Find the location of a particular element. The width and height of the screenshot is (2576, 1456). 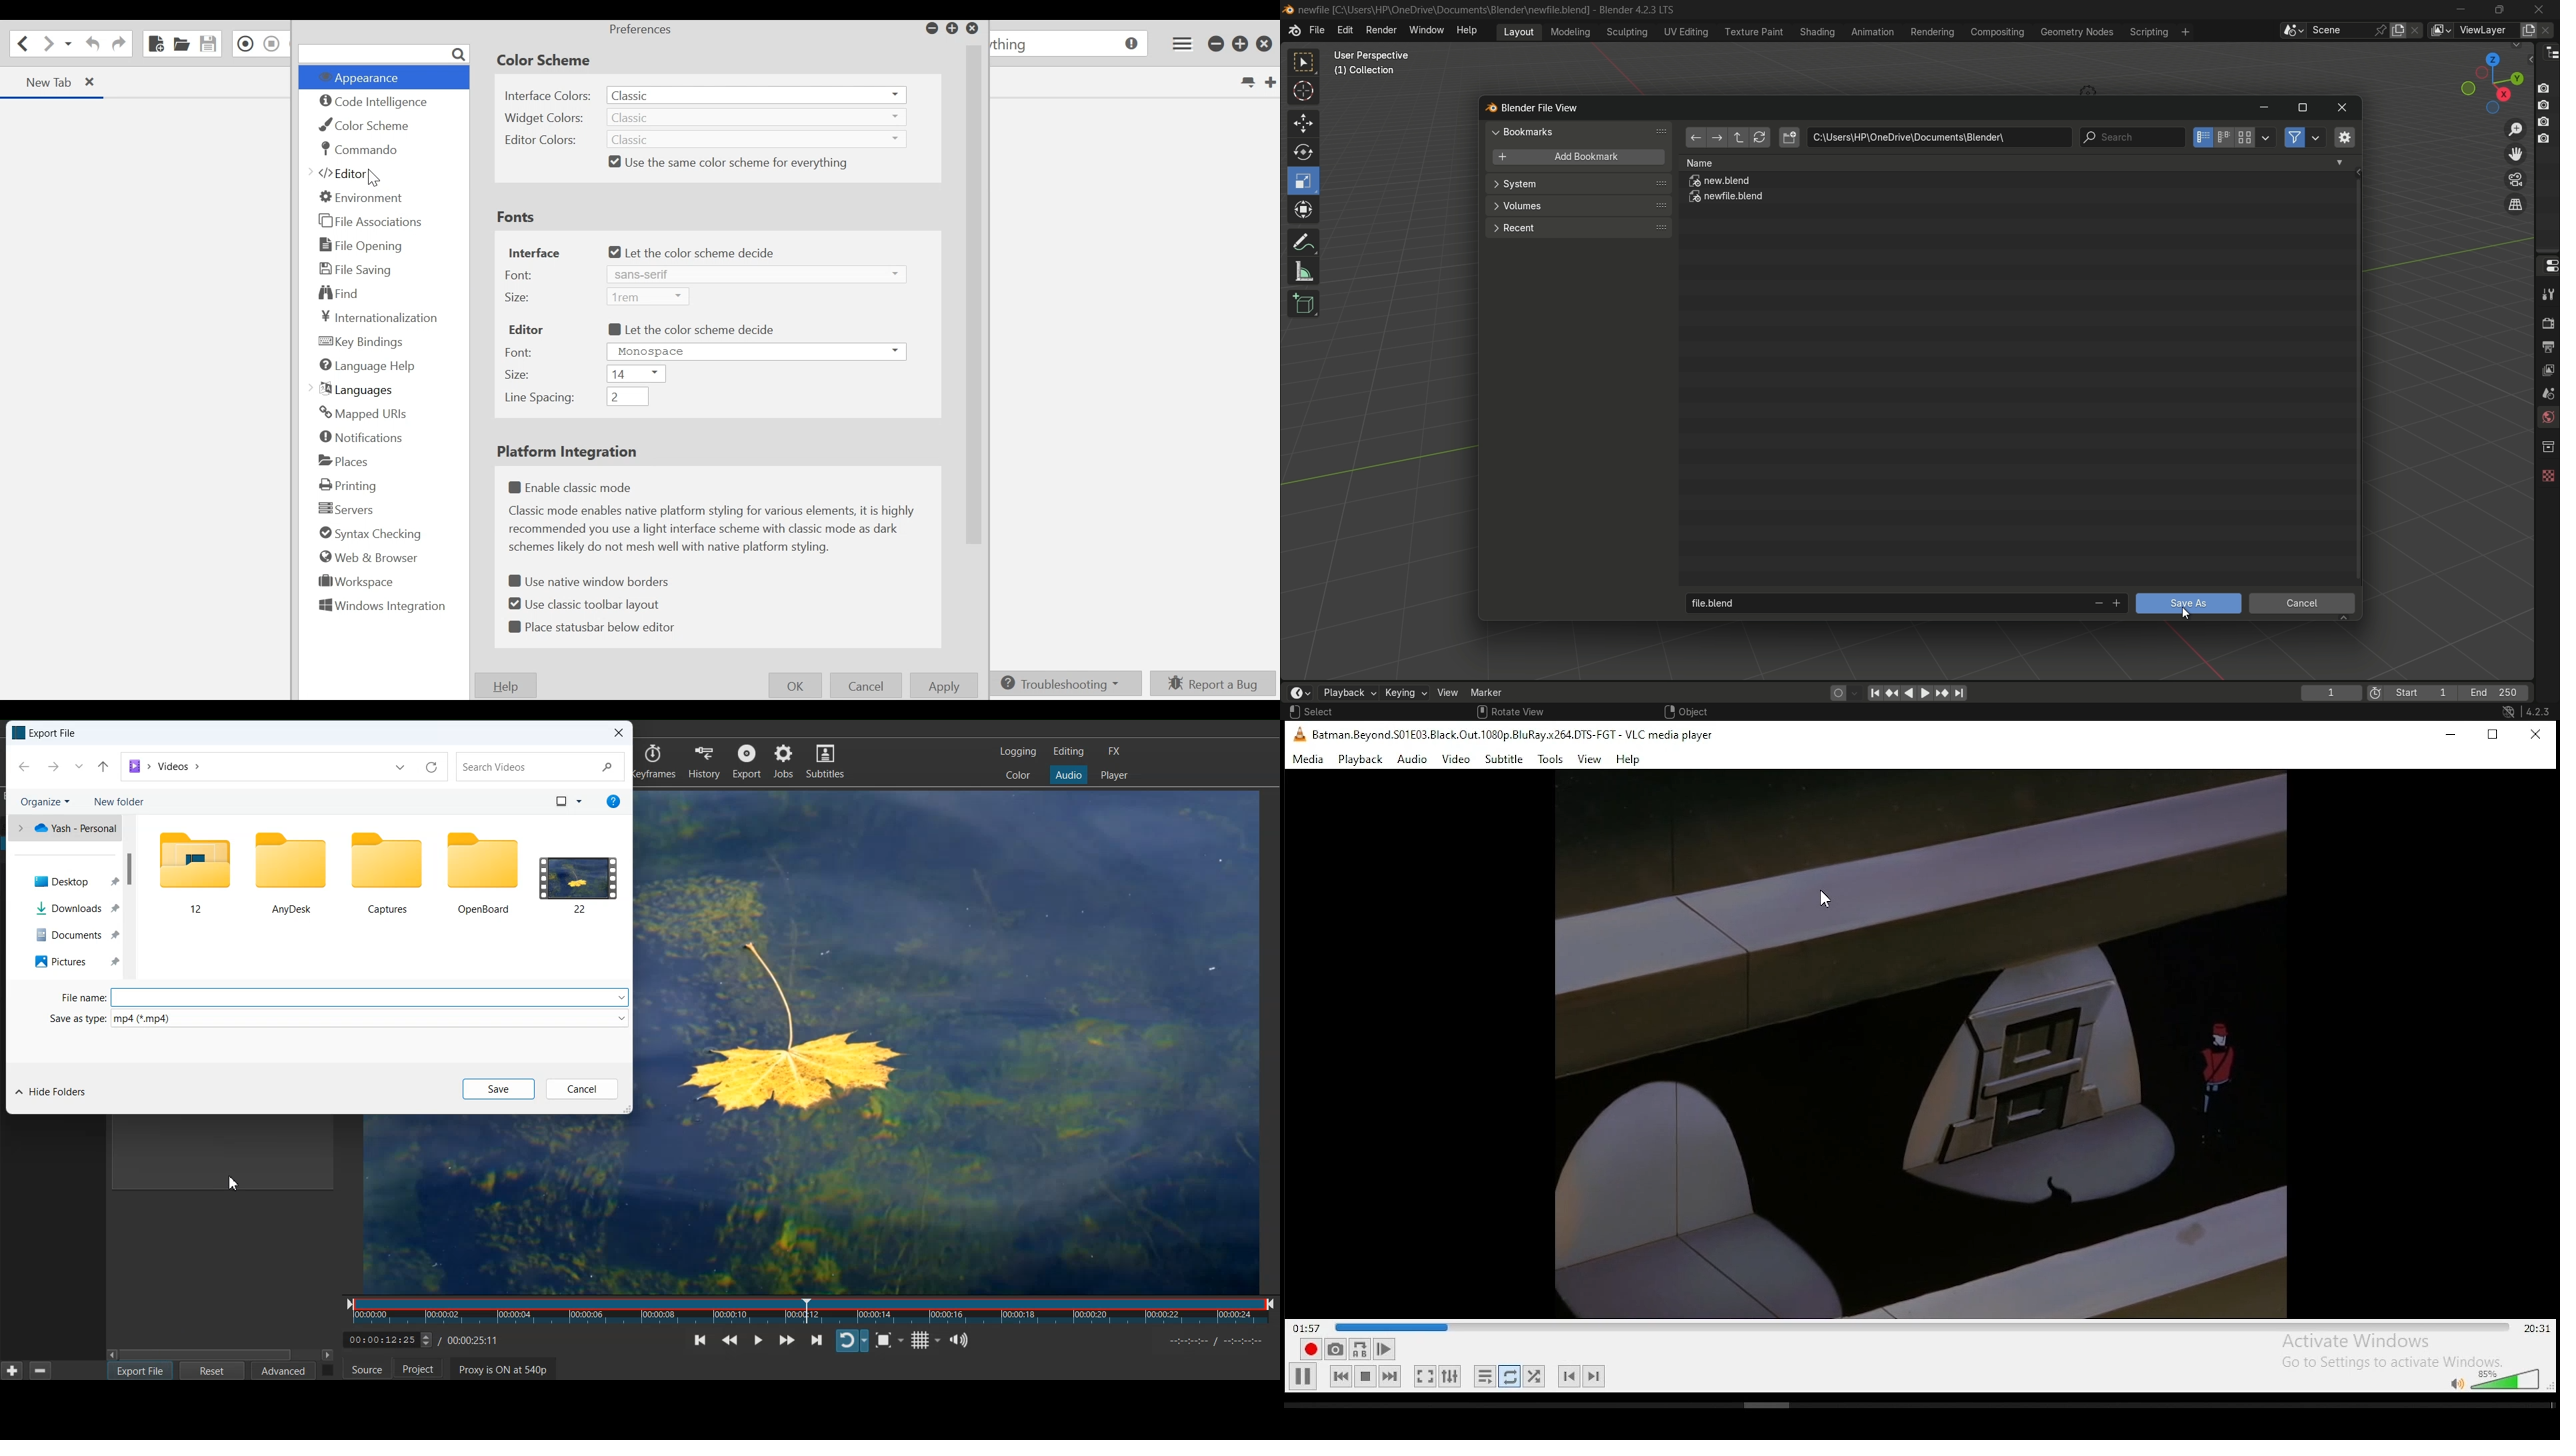

Record in Macro is located at coordinates (243, 44).